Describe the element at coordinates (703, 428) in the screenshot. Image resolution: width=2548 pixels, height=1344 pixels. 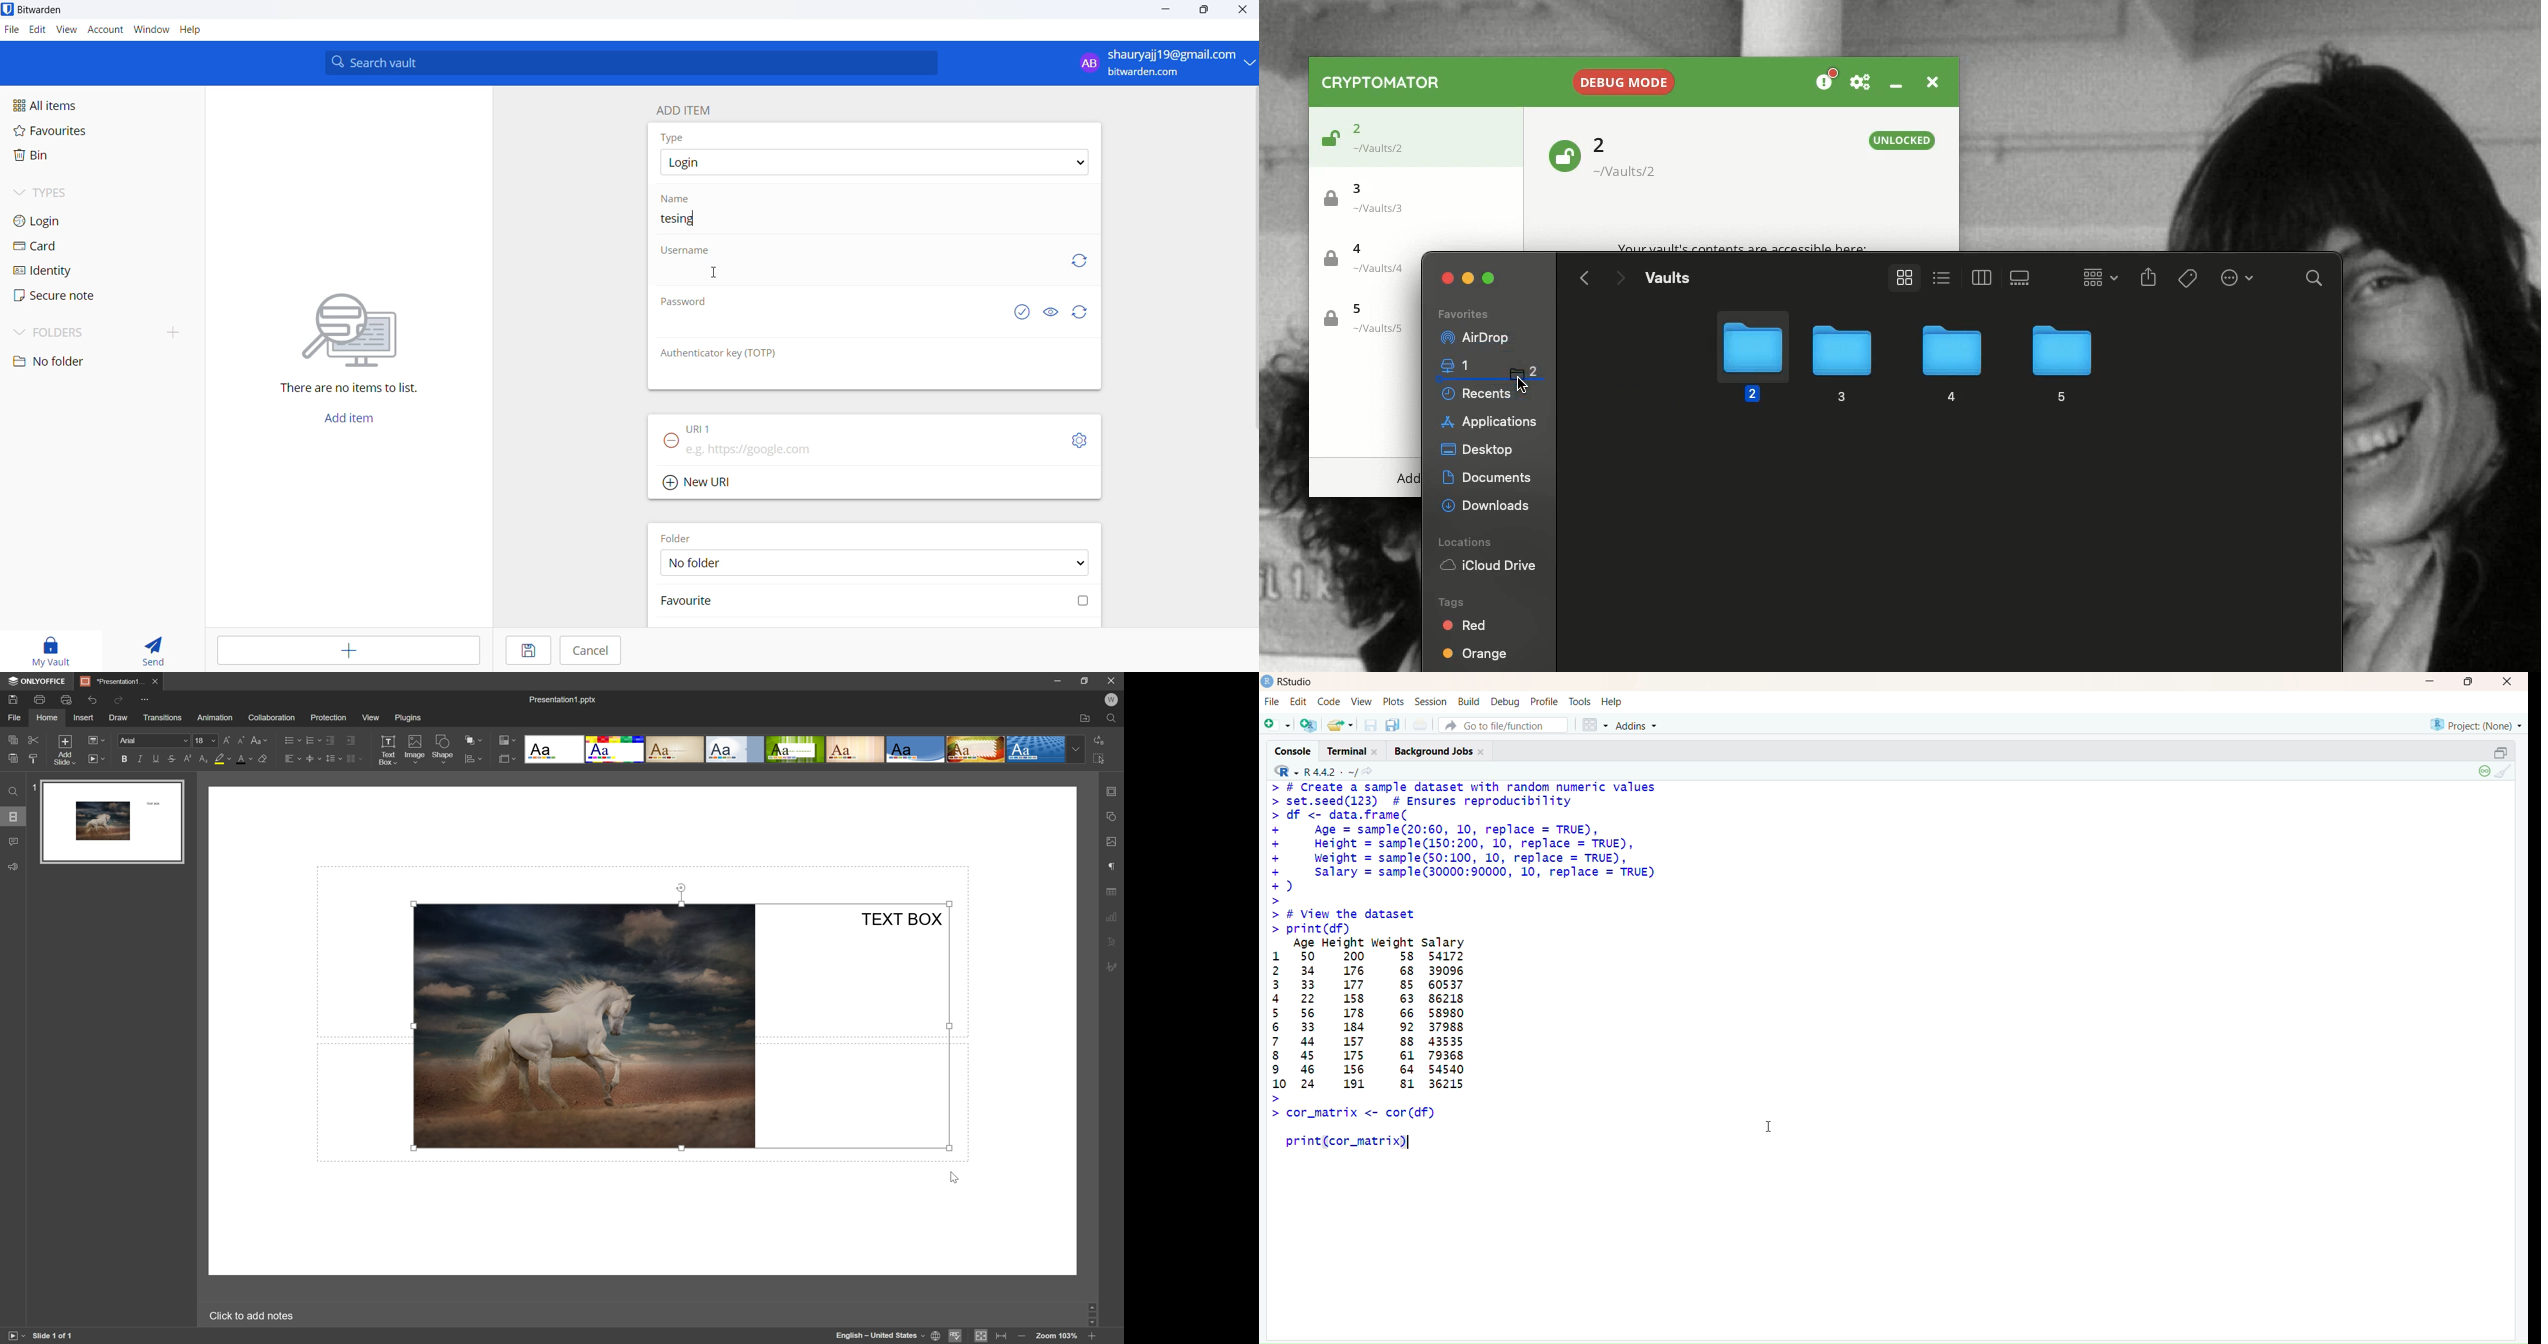
I see `URL 1` at that location.